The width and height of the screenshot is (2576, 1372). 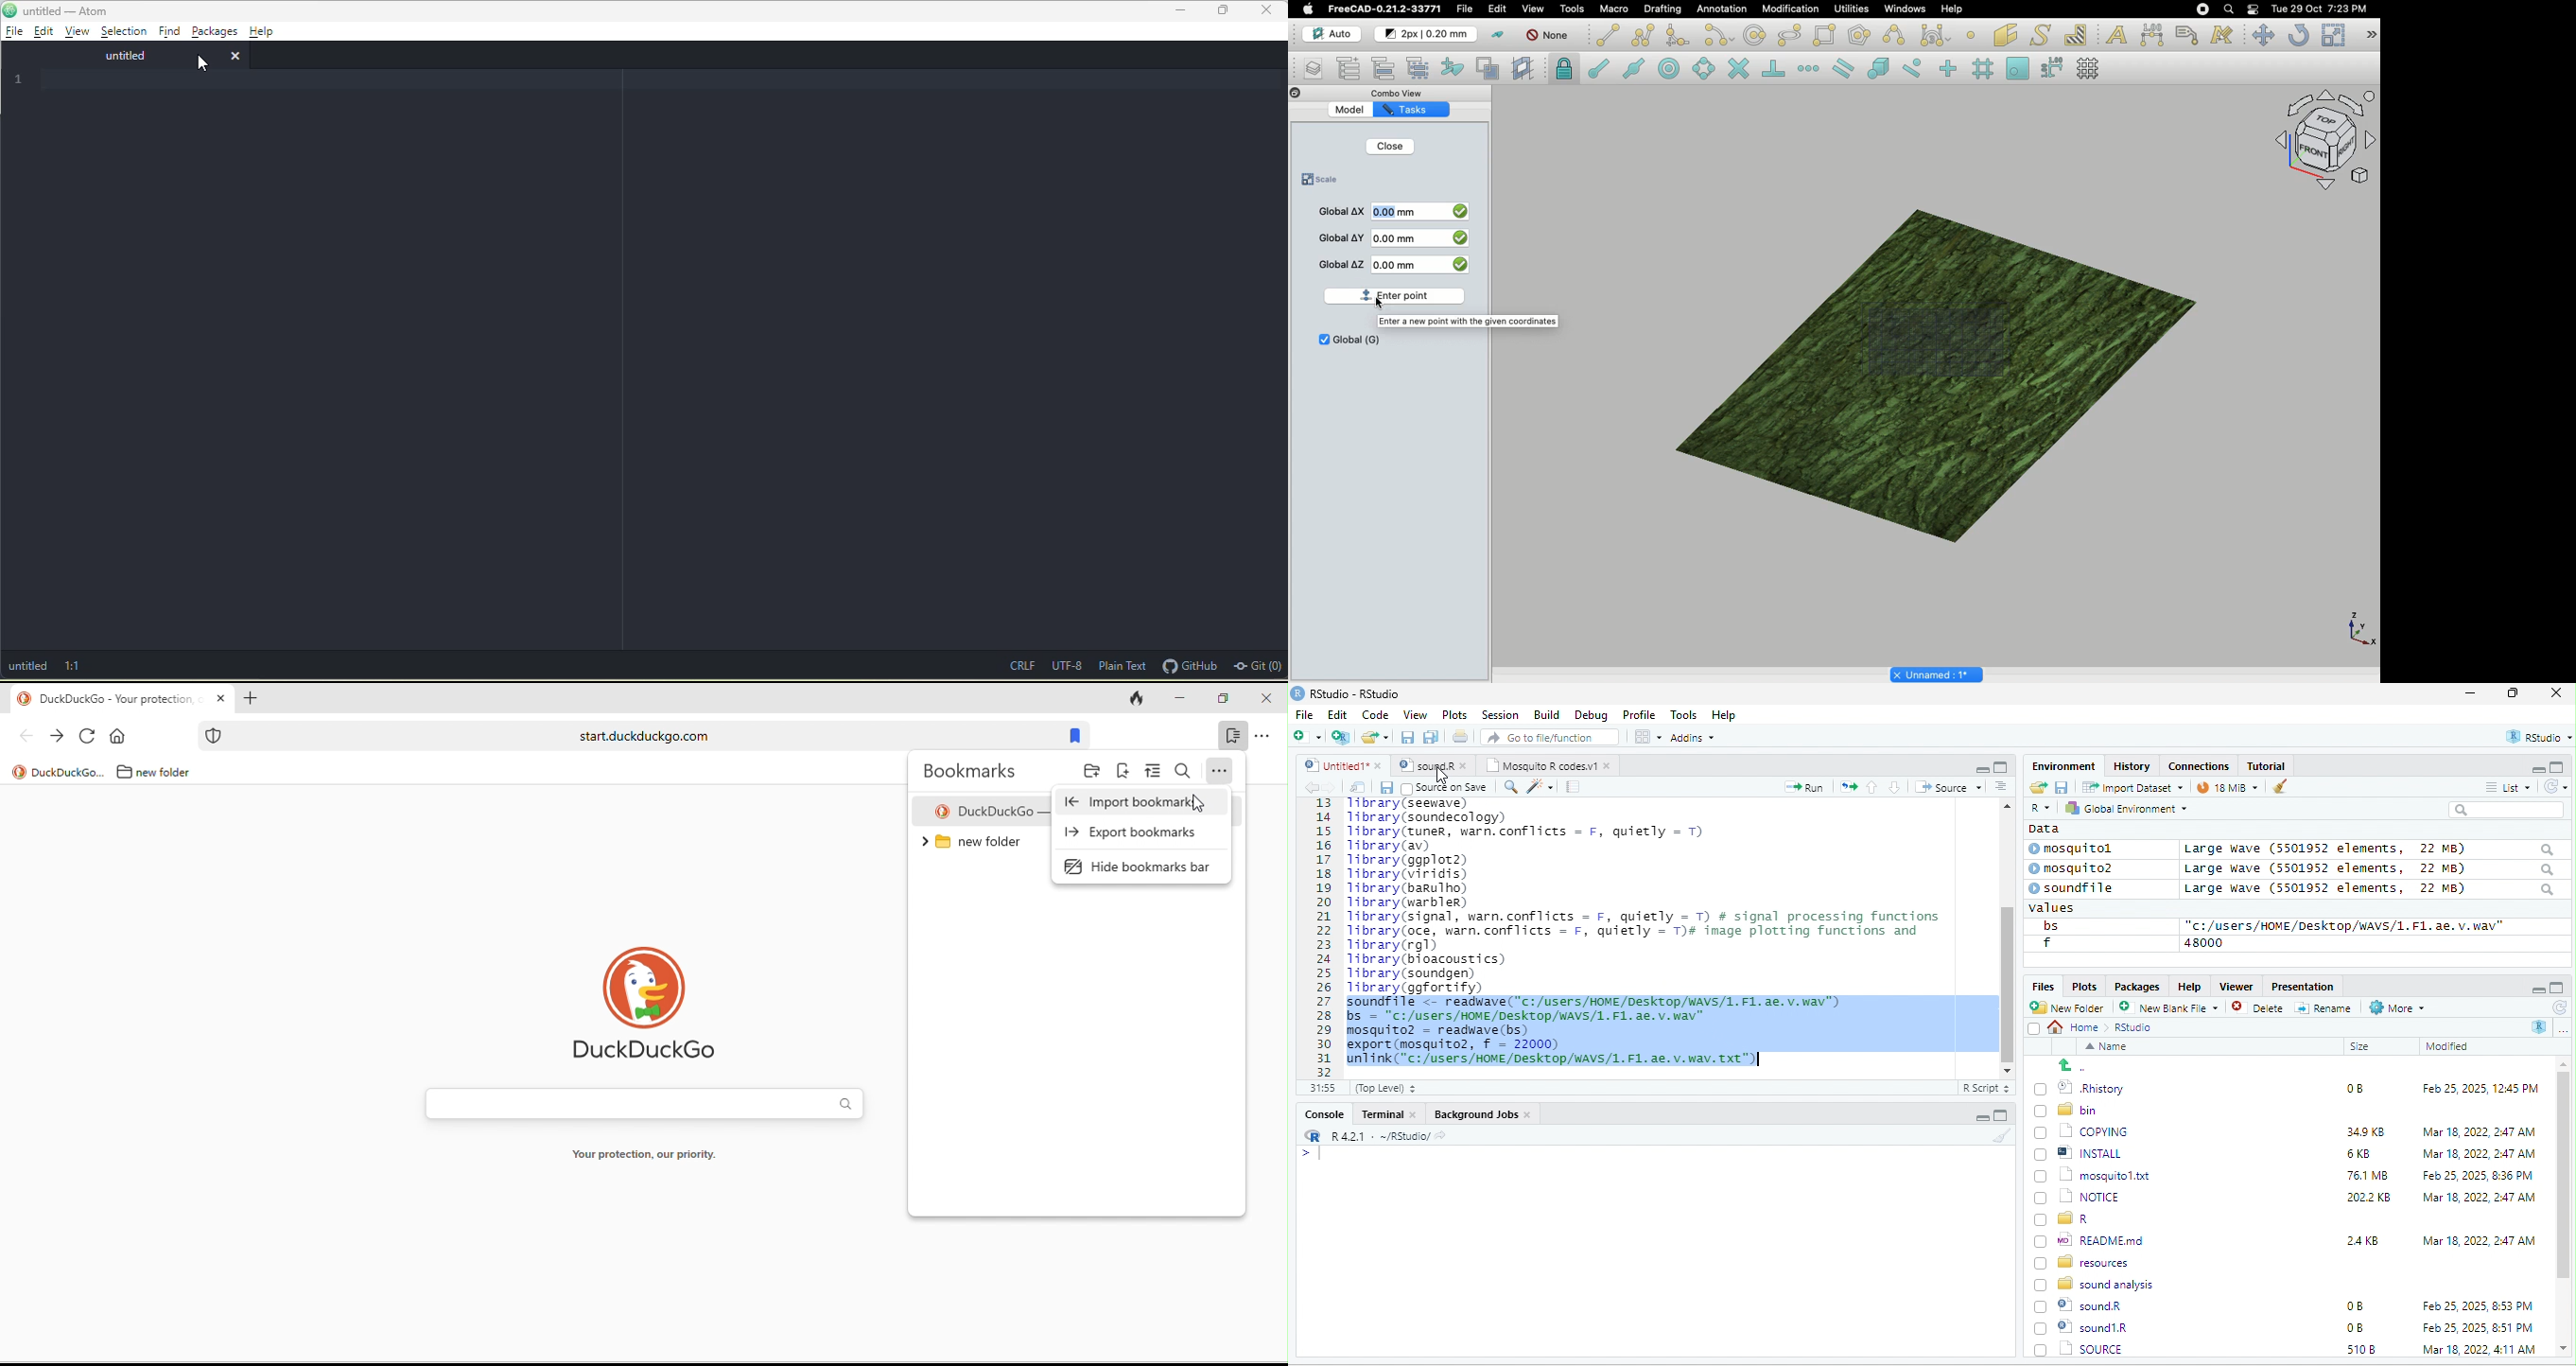 What do you see at coordinates (2061, 786) in the screenshot?
I see `save` at bounding box center [2061, 786].